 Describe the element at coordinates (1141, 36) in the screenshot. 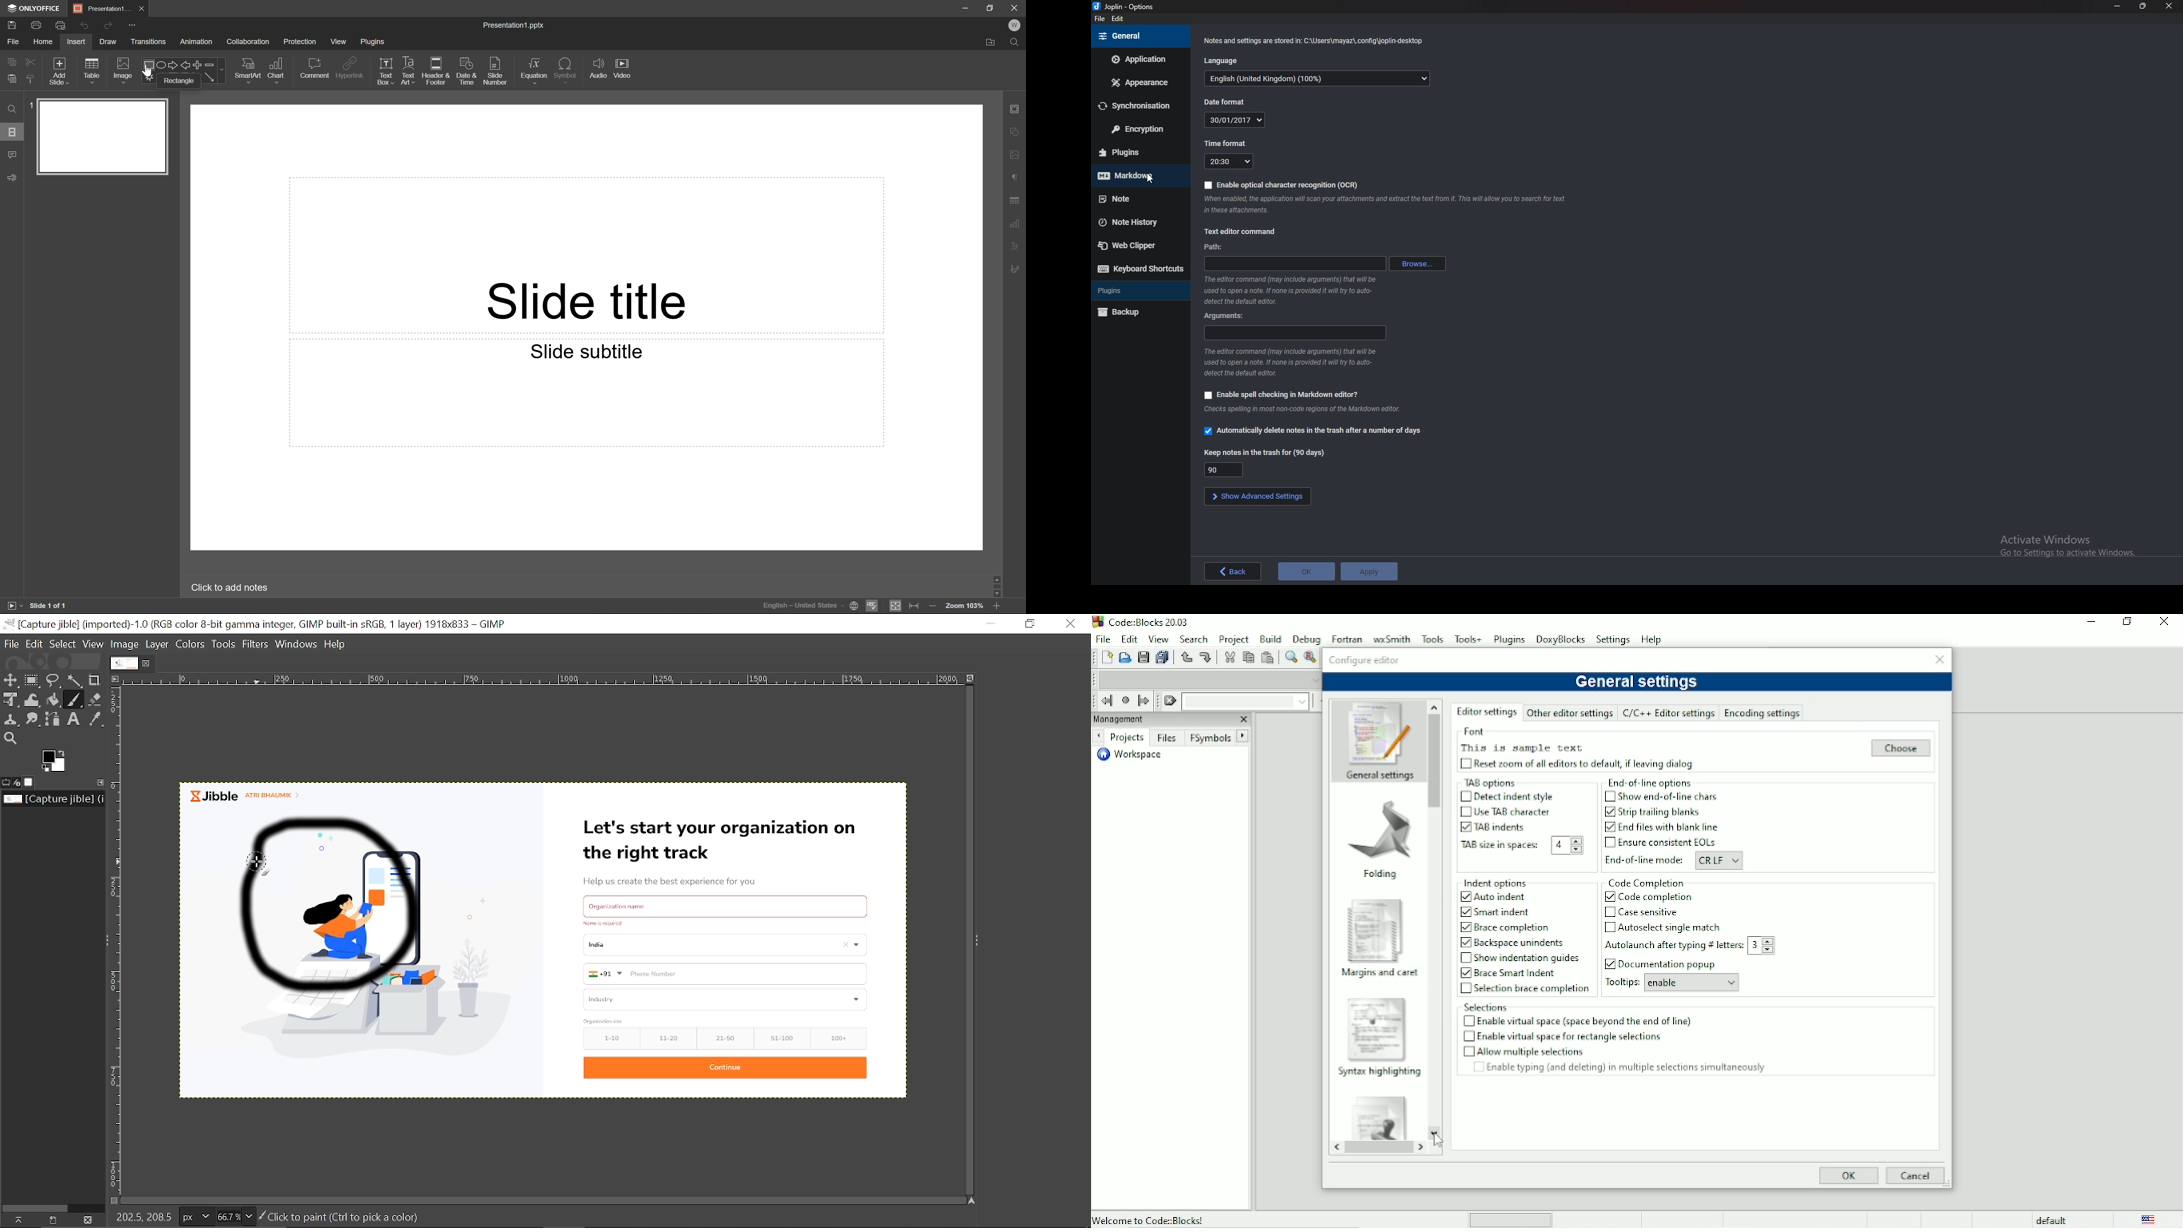

I see `general` at that location.